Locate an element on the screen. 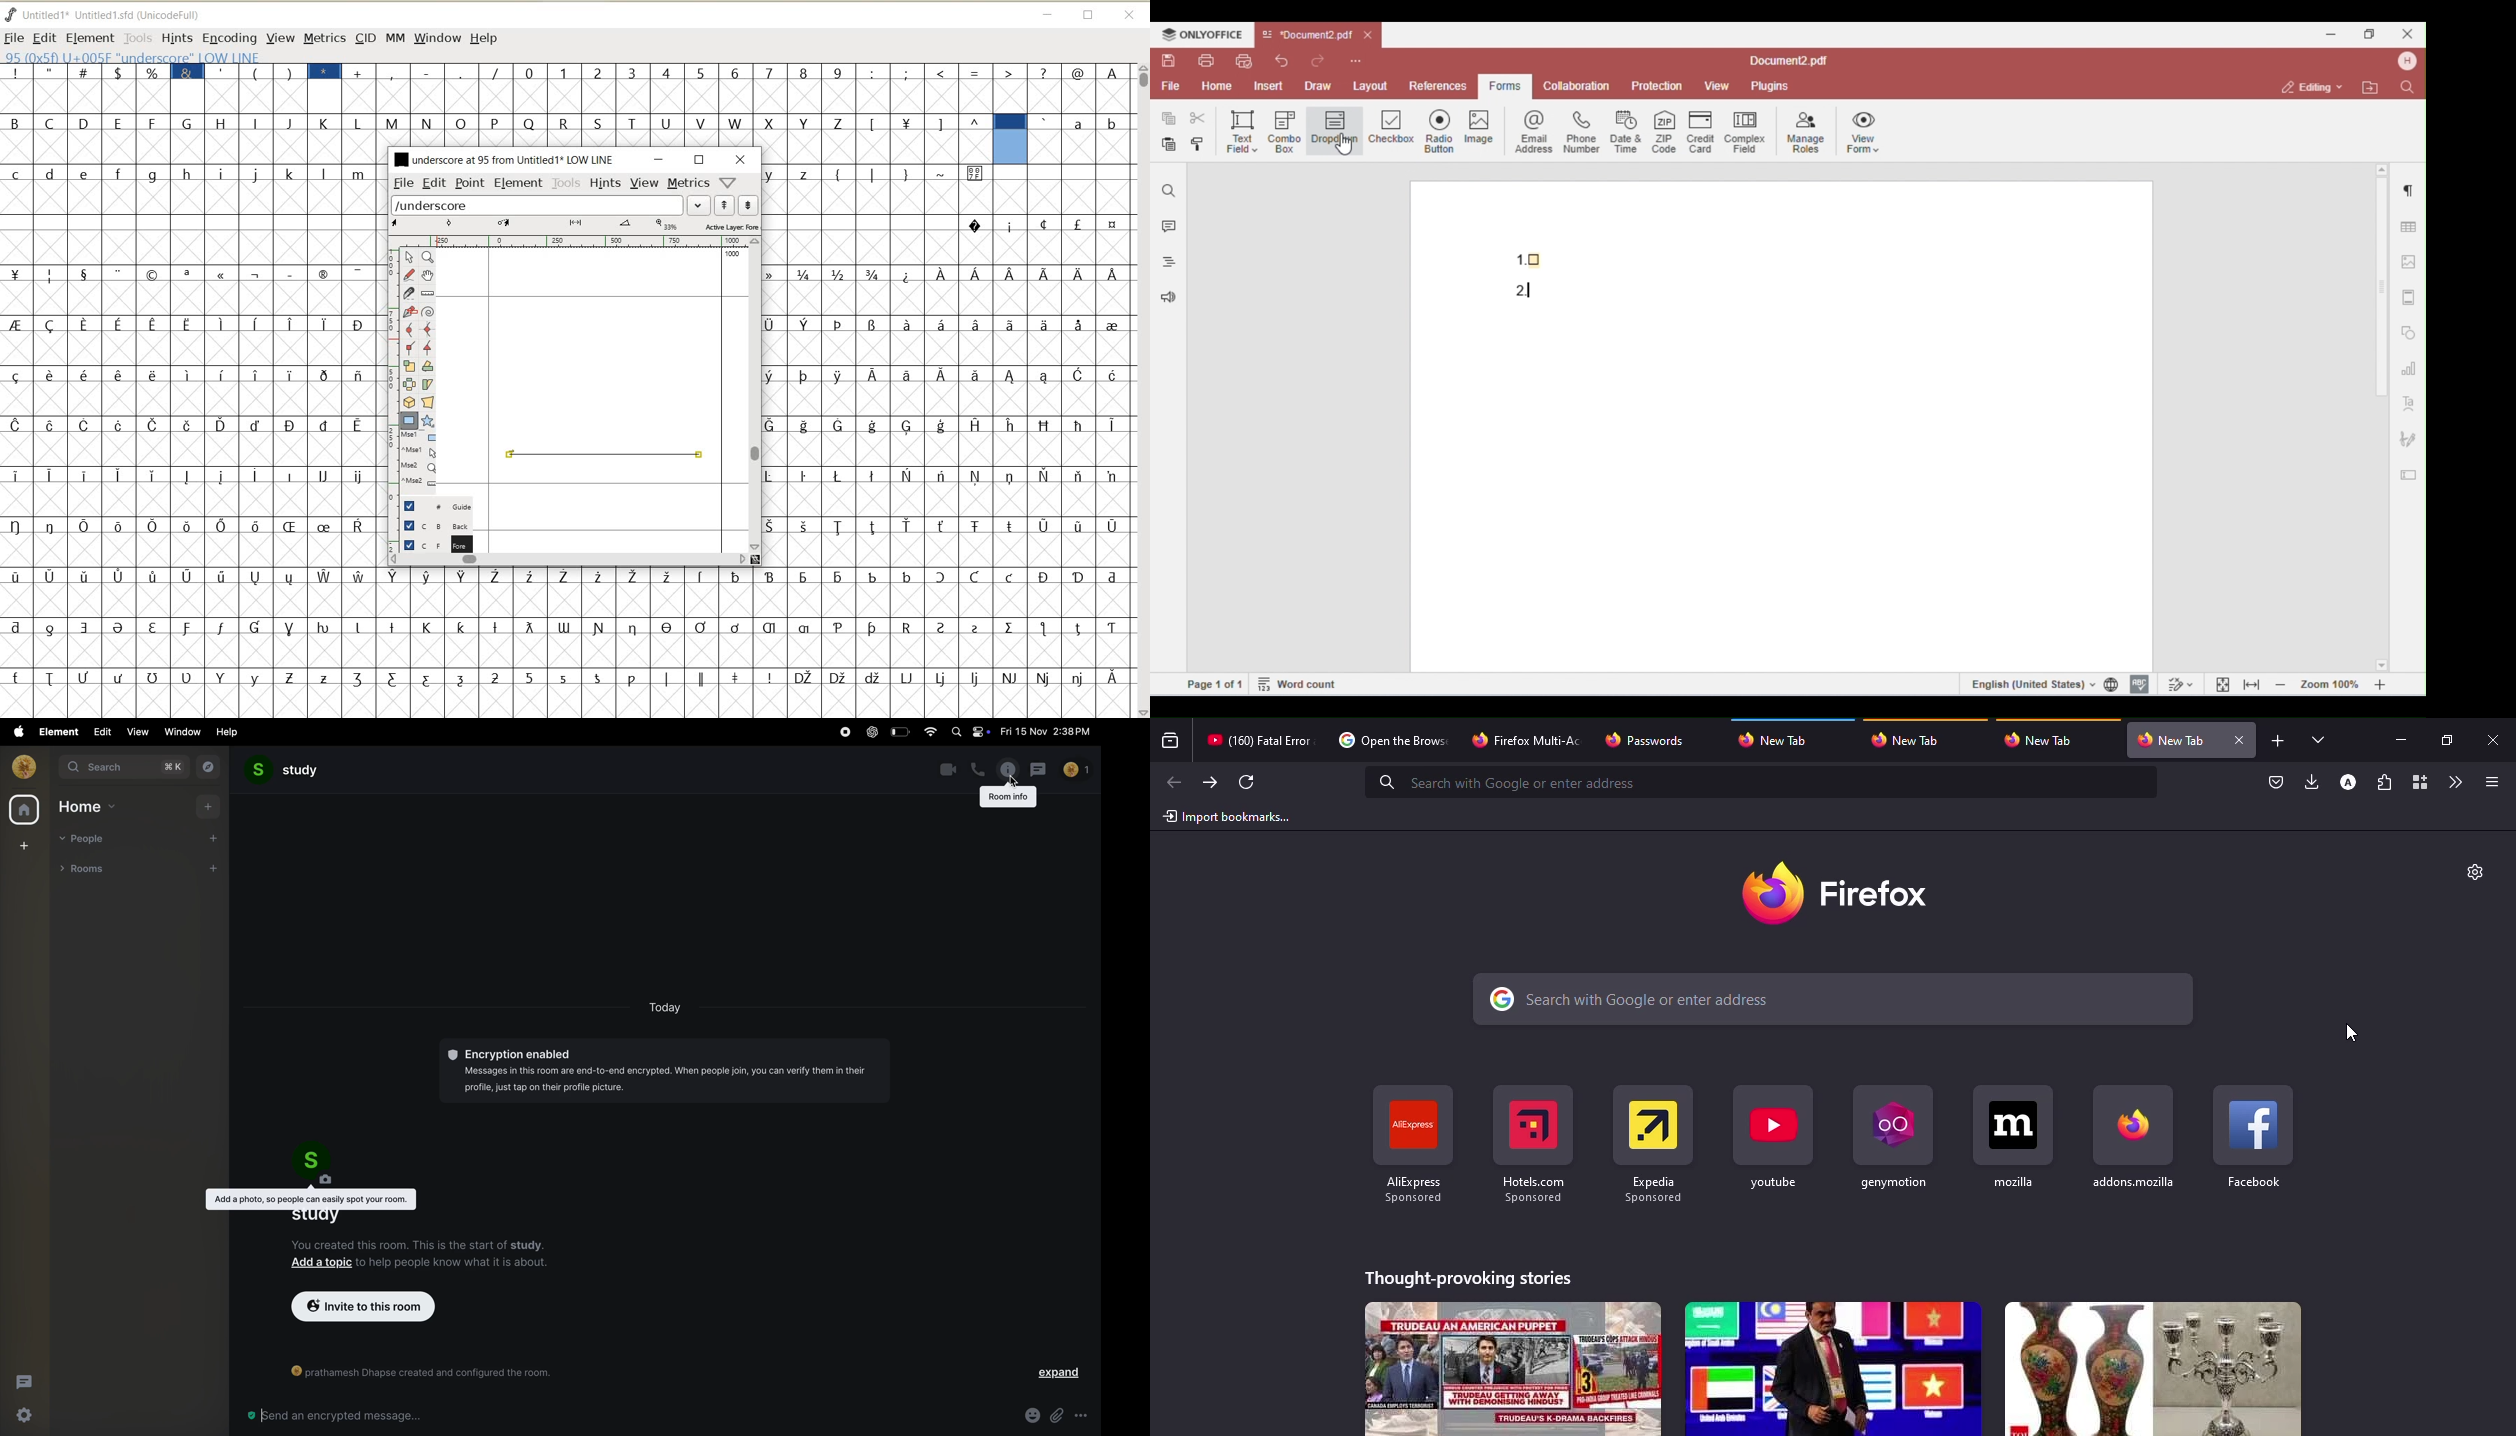  GLYPHY CHARACTERS & NUMBERS is located at coordinates (755, 83).